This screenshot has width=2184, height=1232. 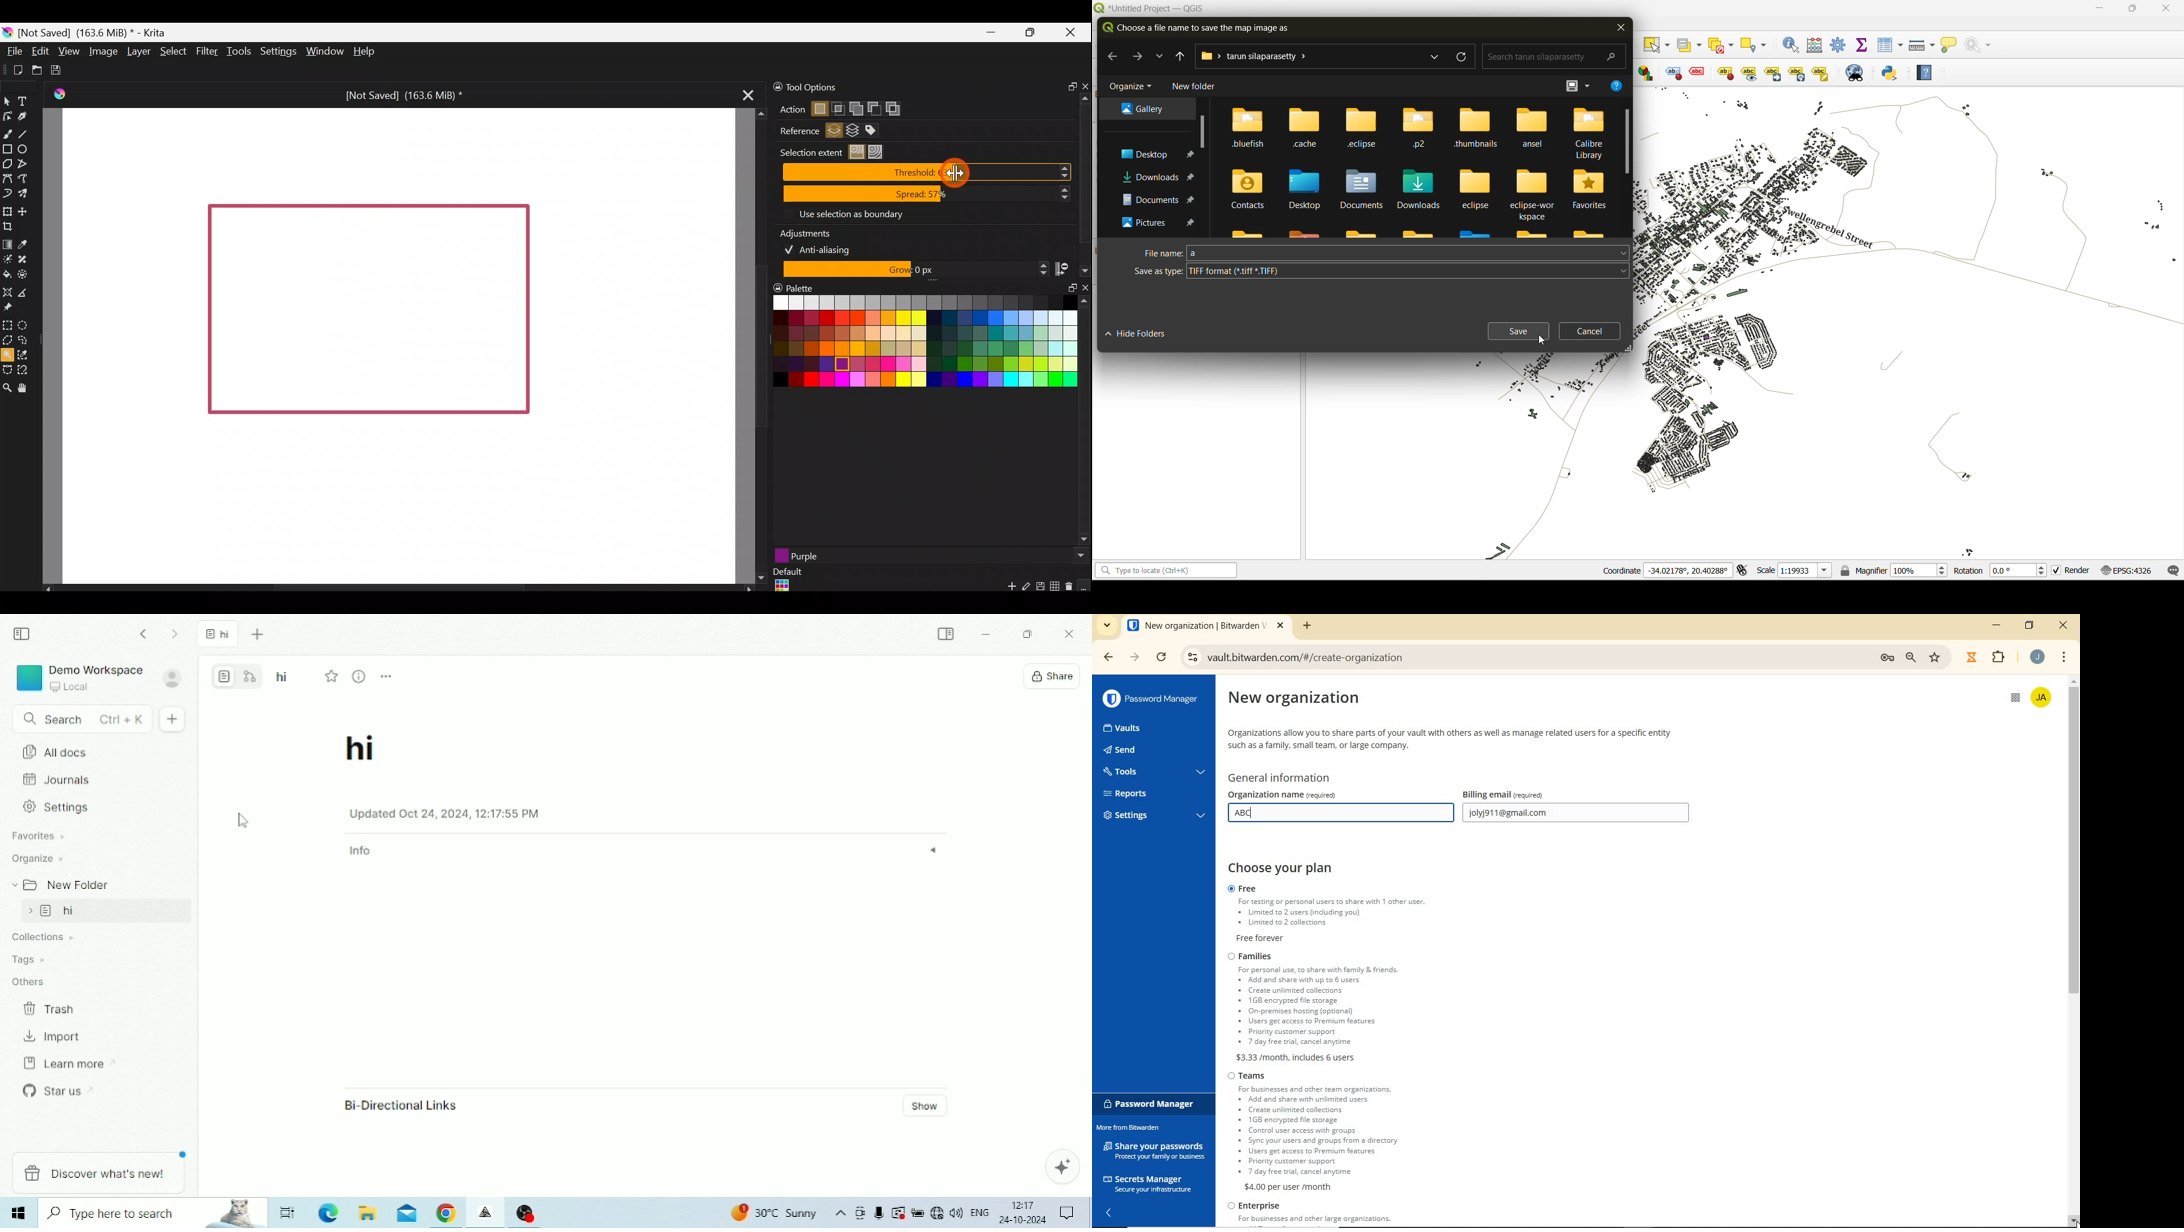 What do you see at coordinates (25, 242) in the screenshot?
I see `Sample a colour from the image/current layer` at bounding box center [25, 242].